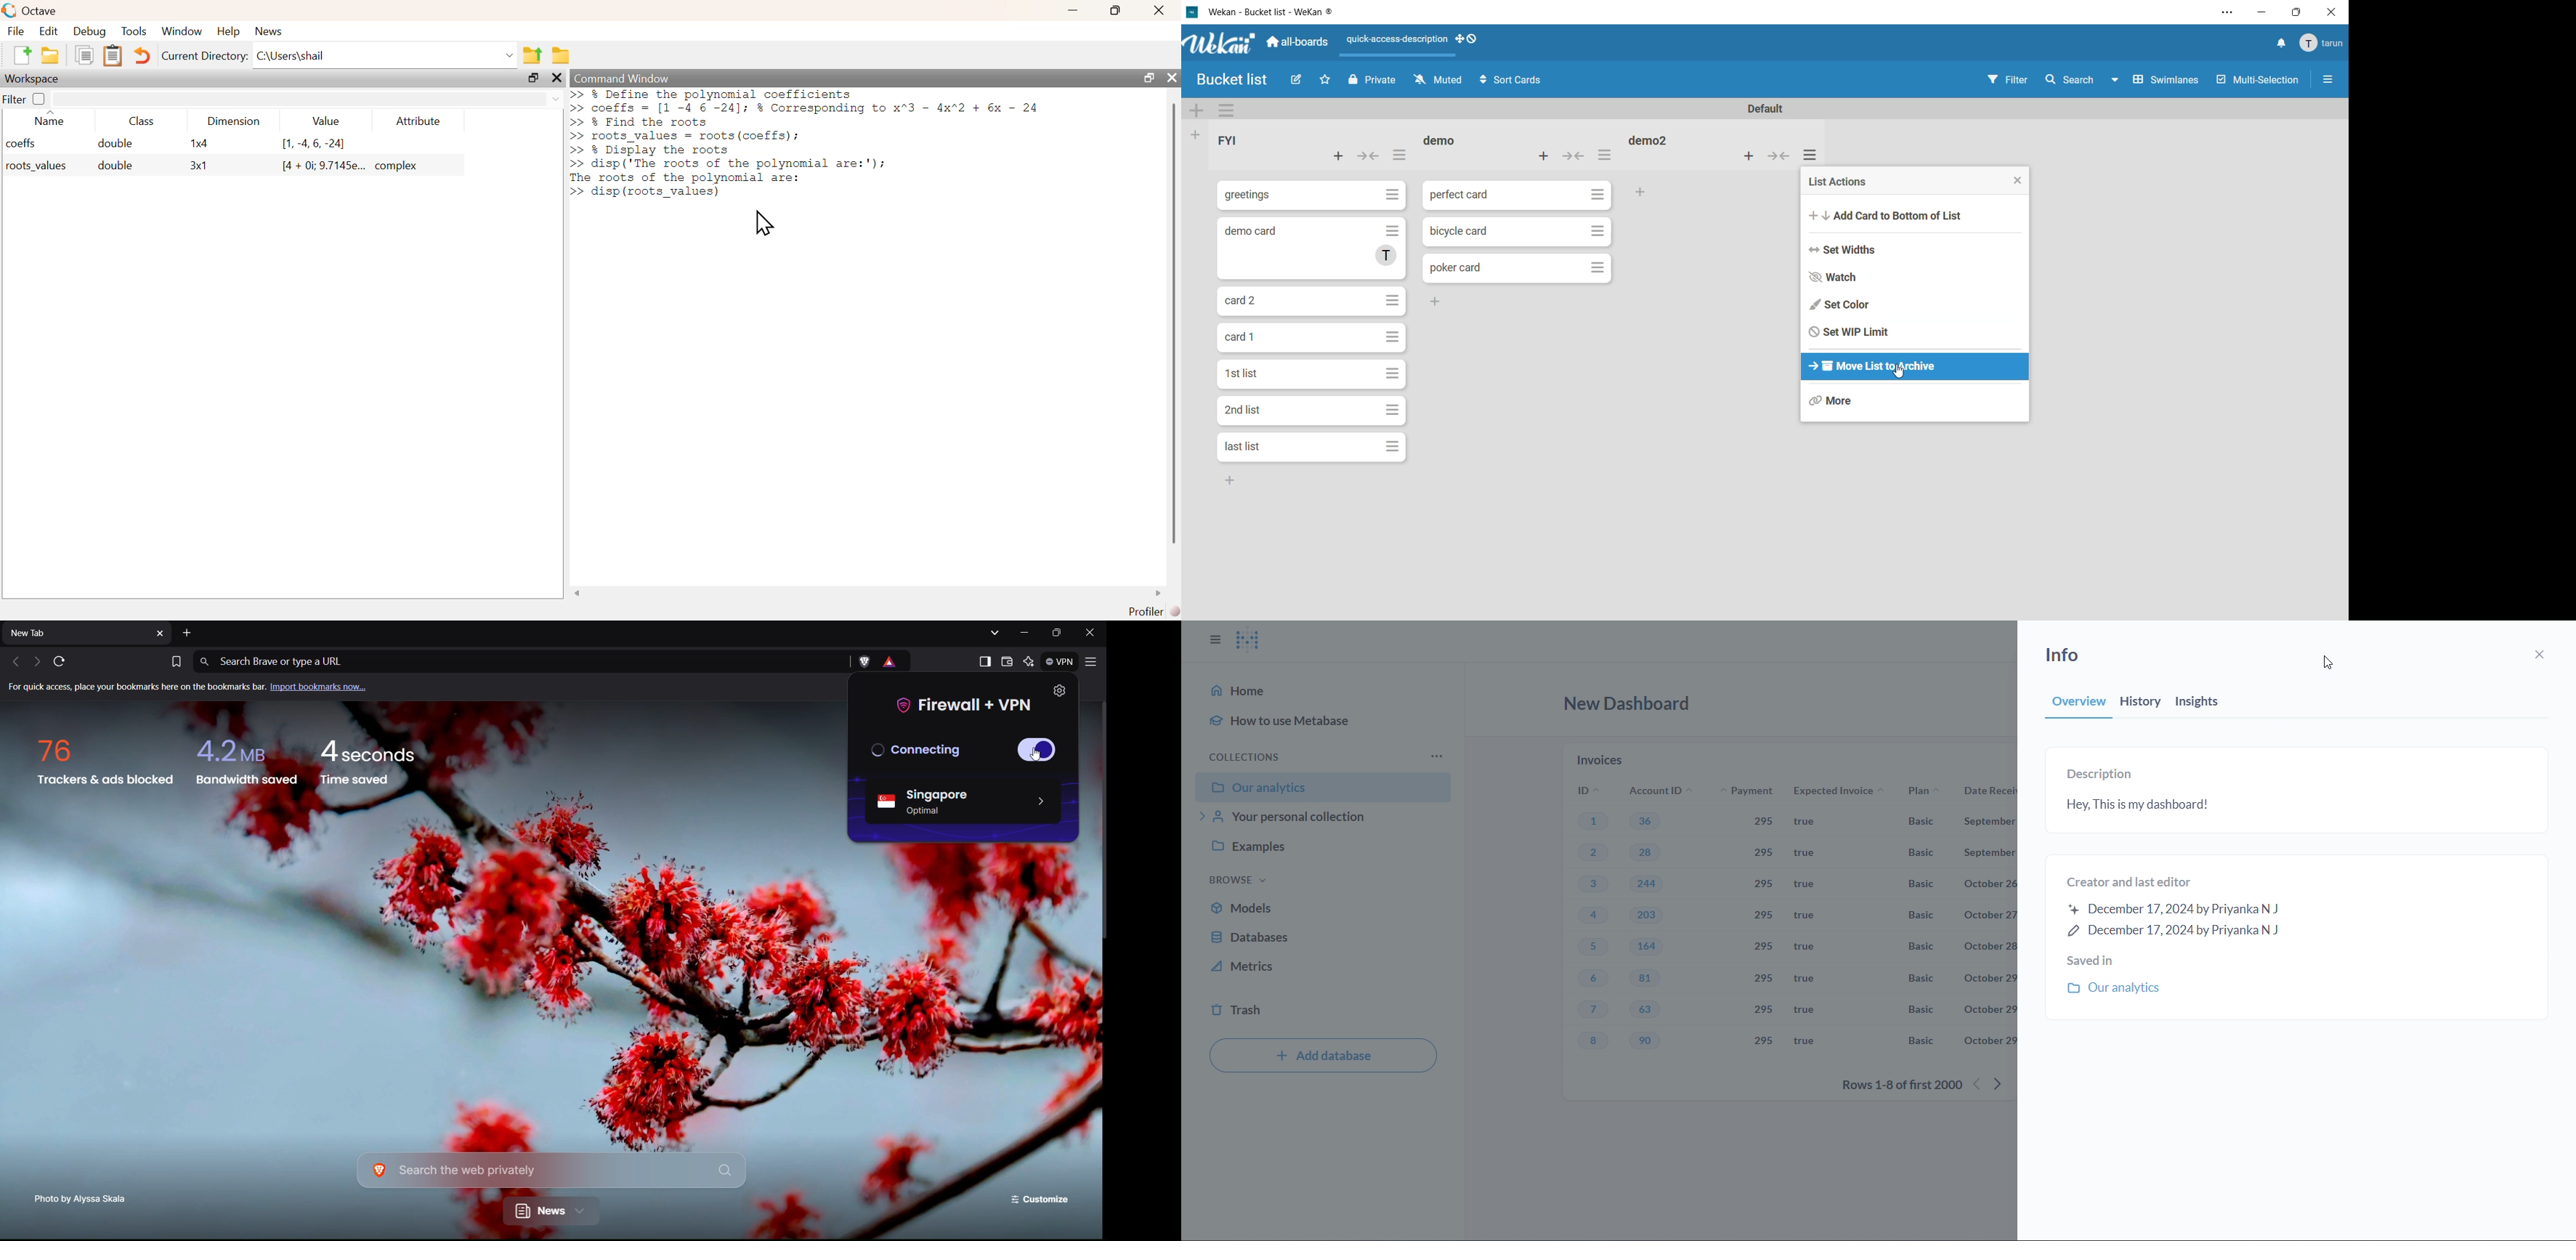 This screenshot has width=2576, height=1260. What do you see at coordinates (1876, 367) in the screenshot?
I see `move list to archive` at bounding box center [1876, 367].